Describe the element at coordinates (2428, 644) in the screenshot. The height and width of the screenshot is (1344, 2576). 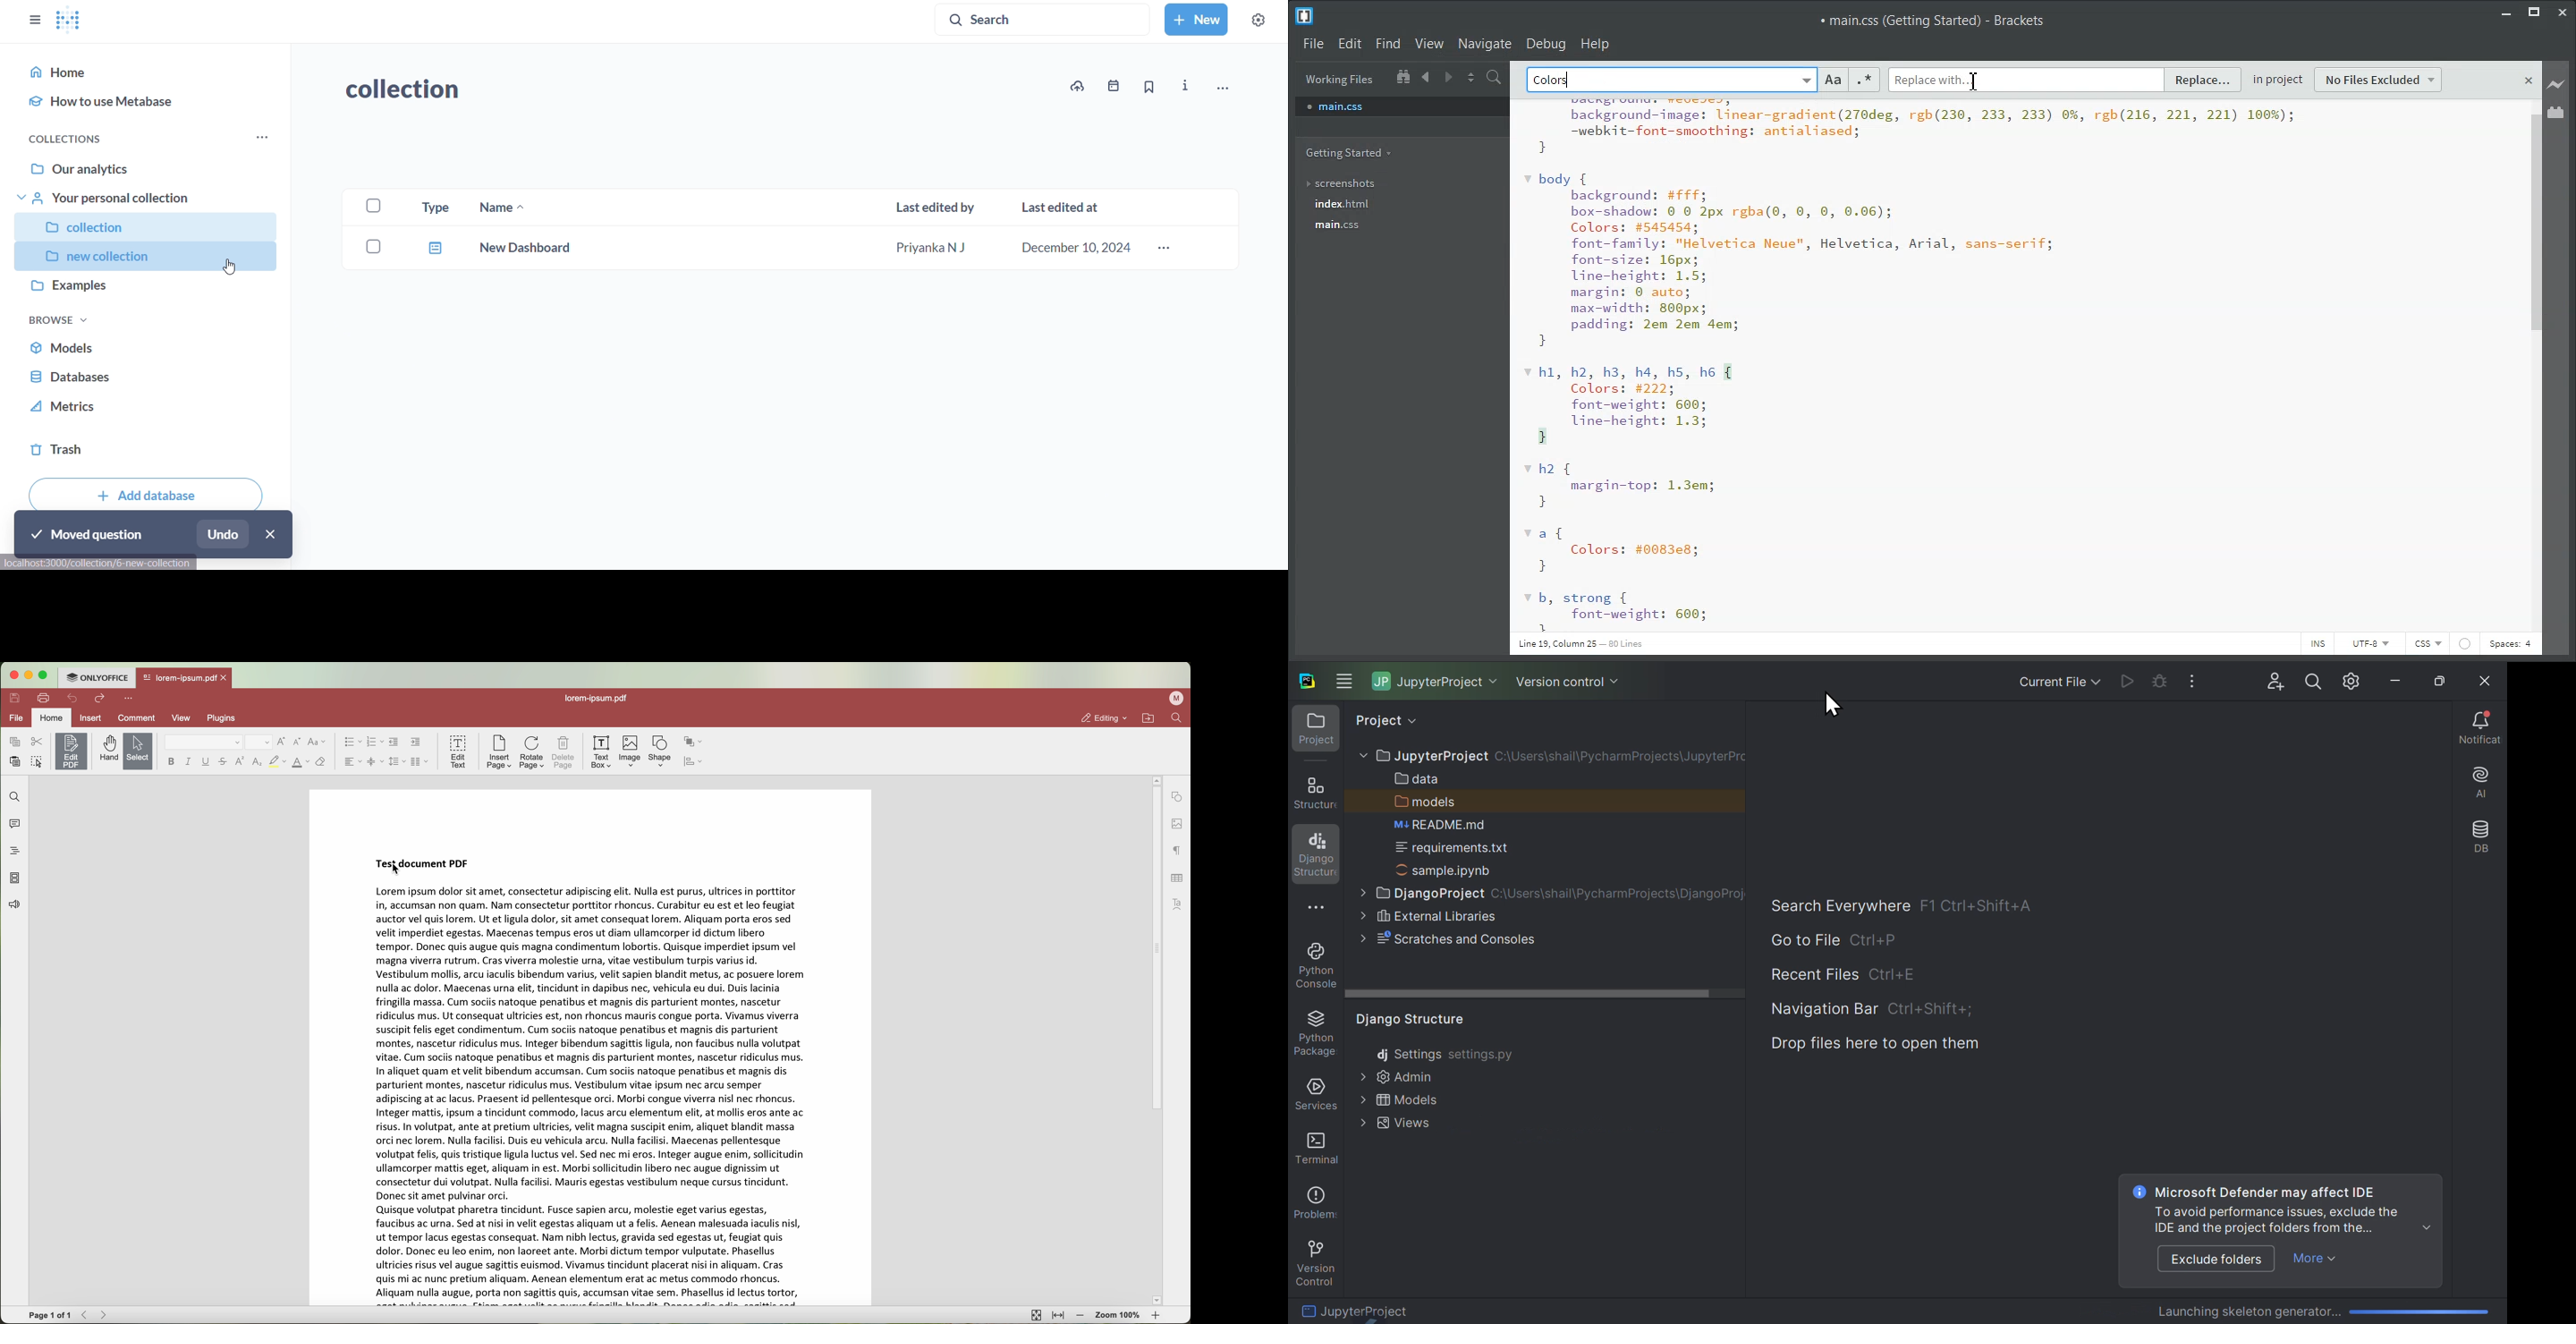
I see `CSS` at that location.